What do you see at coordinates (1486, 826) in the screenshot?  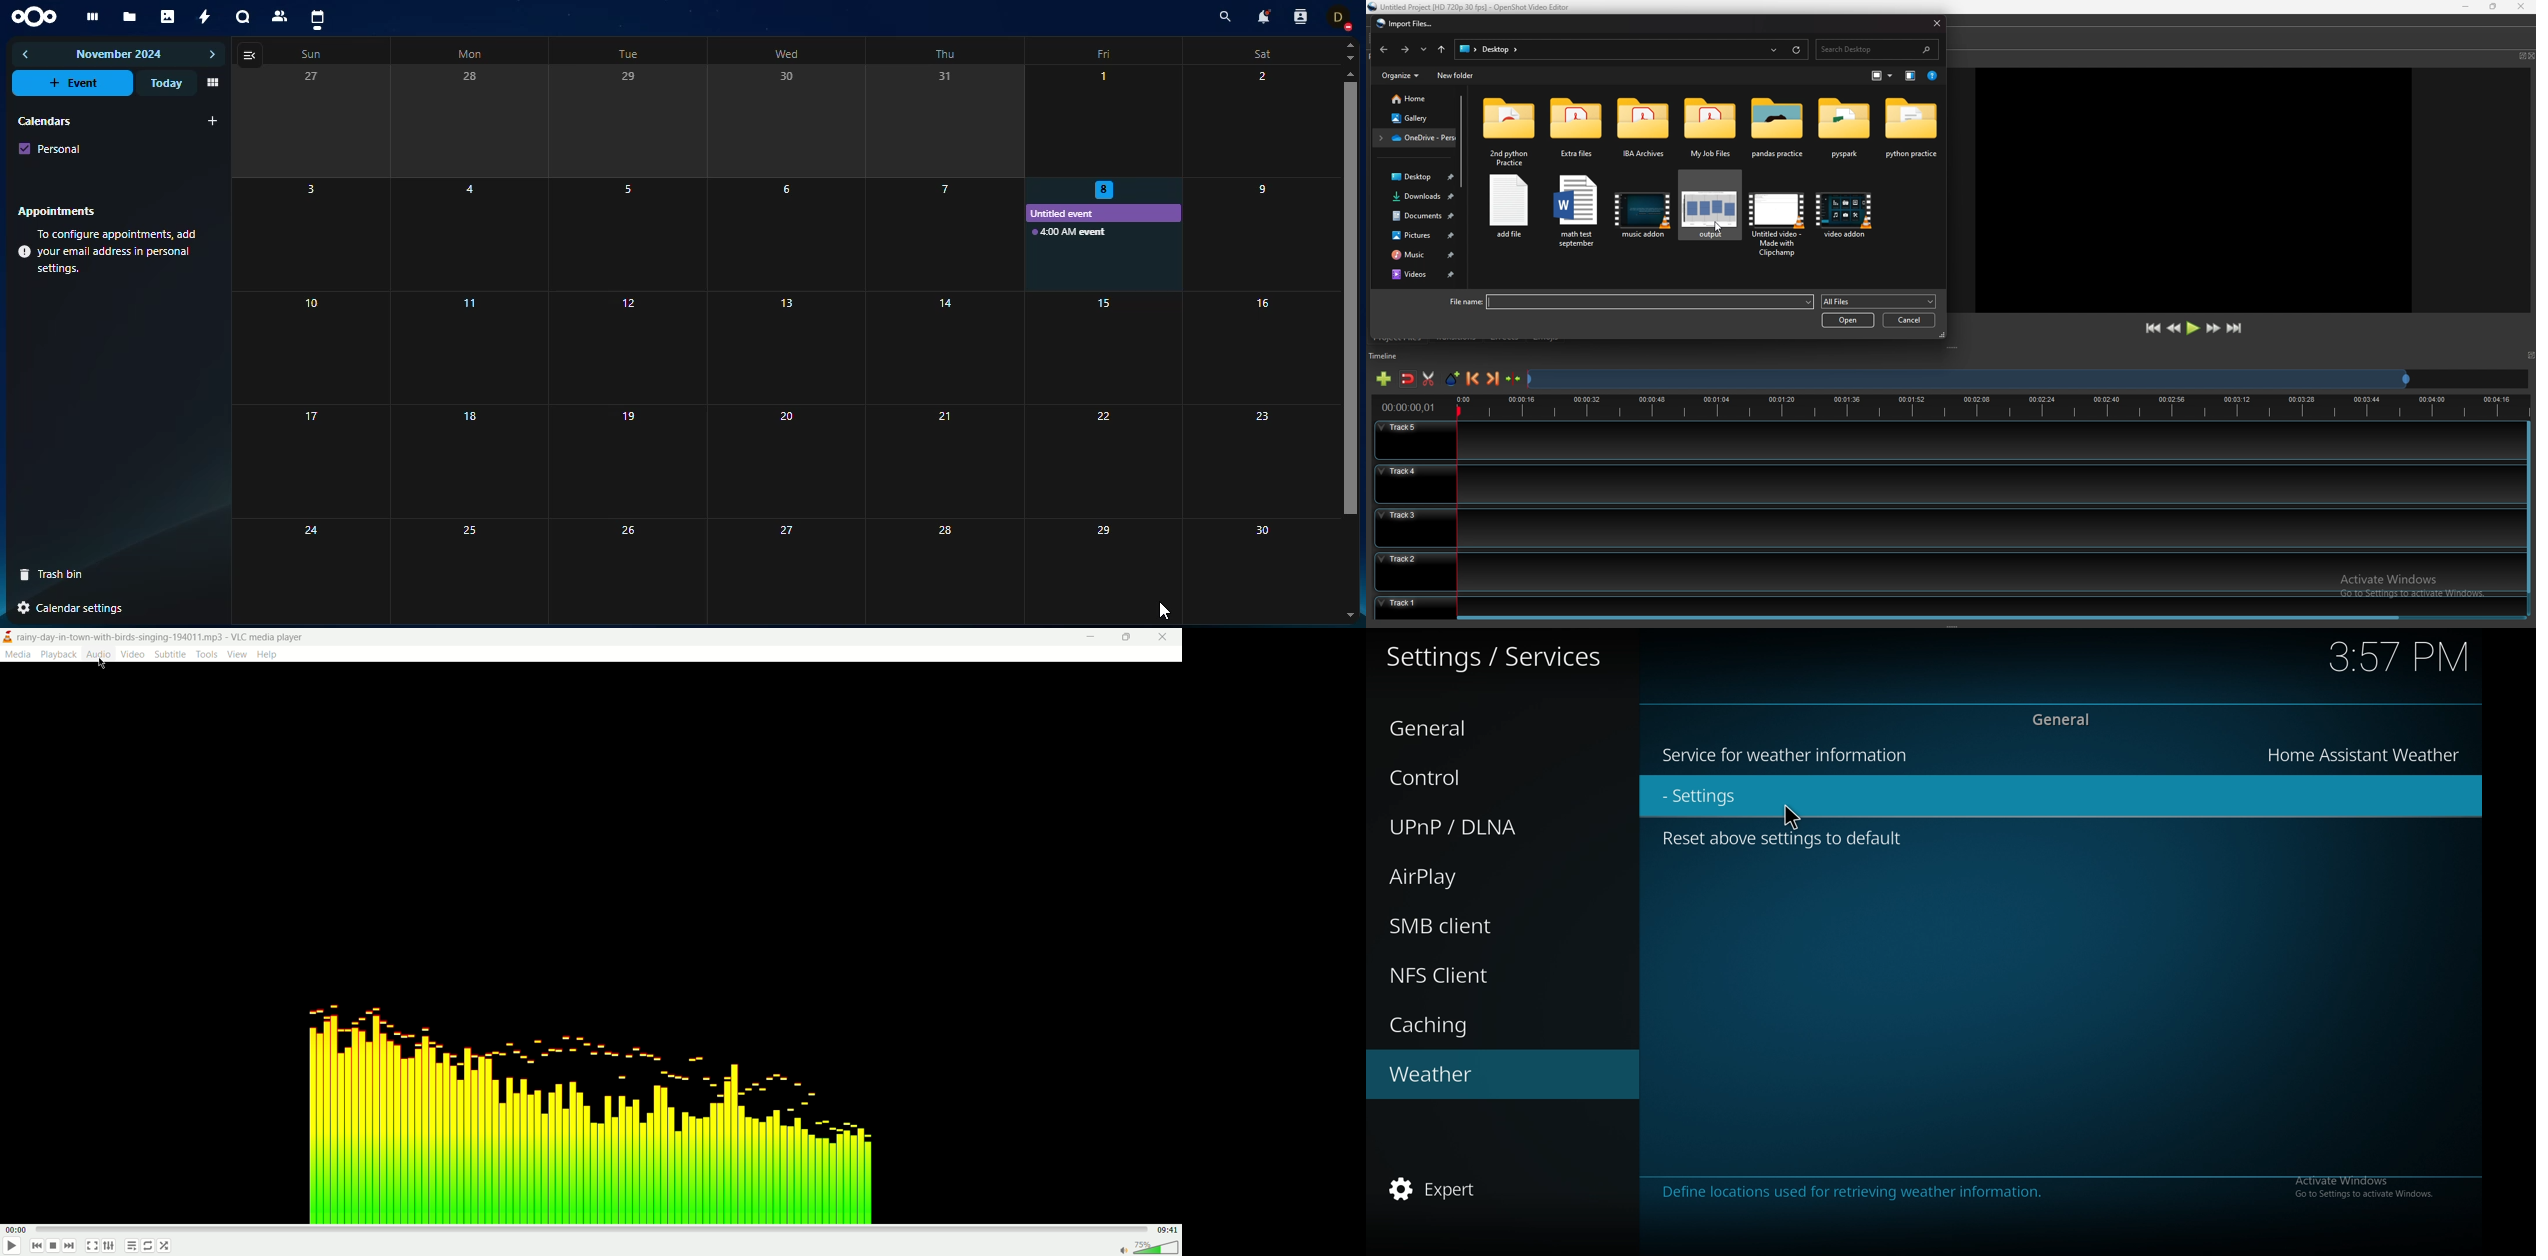 I see `upnp/dlna` at bounding box center [1486, 826].